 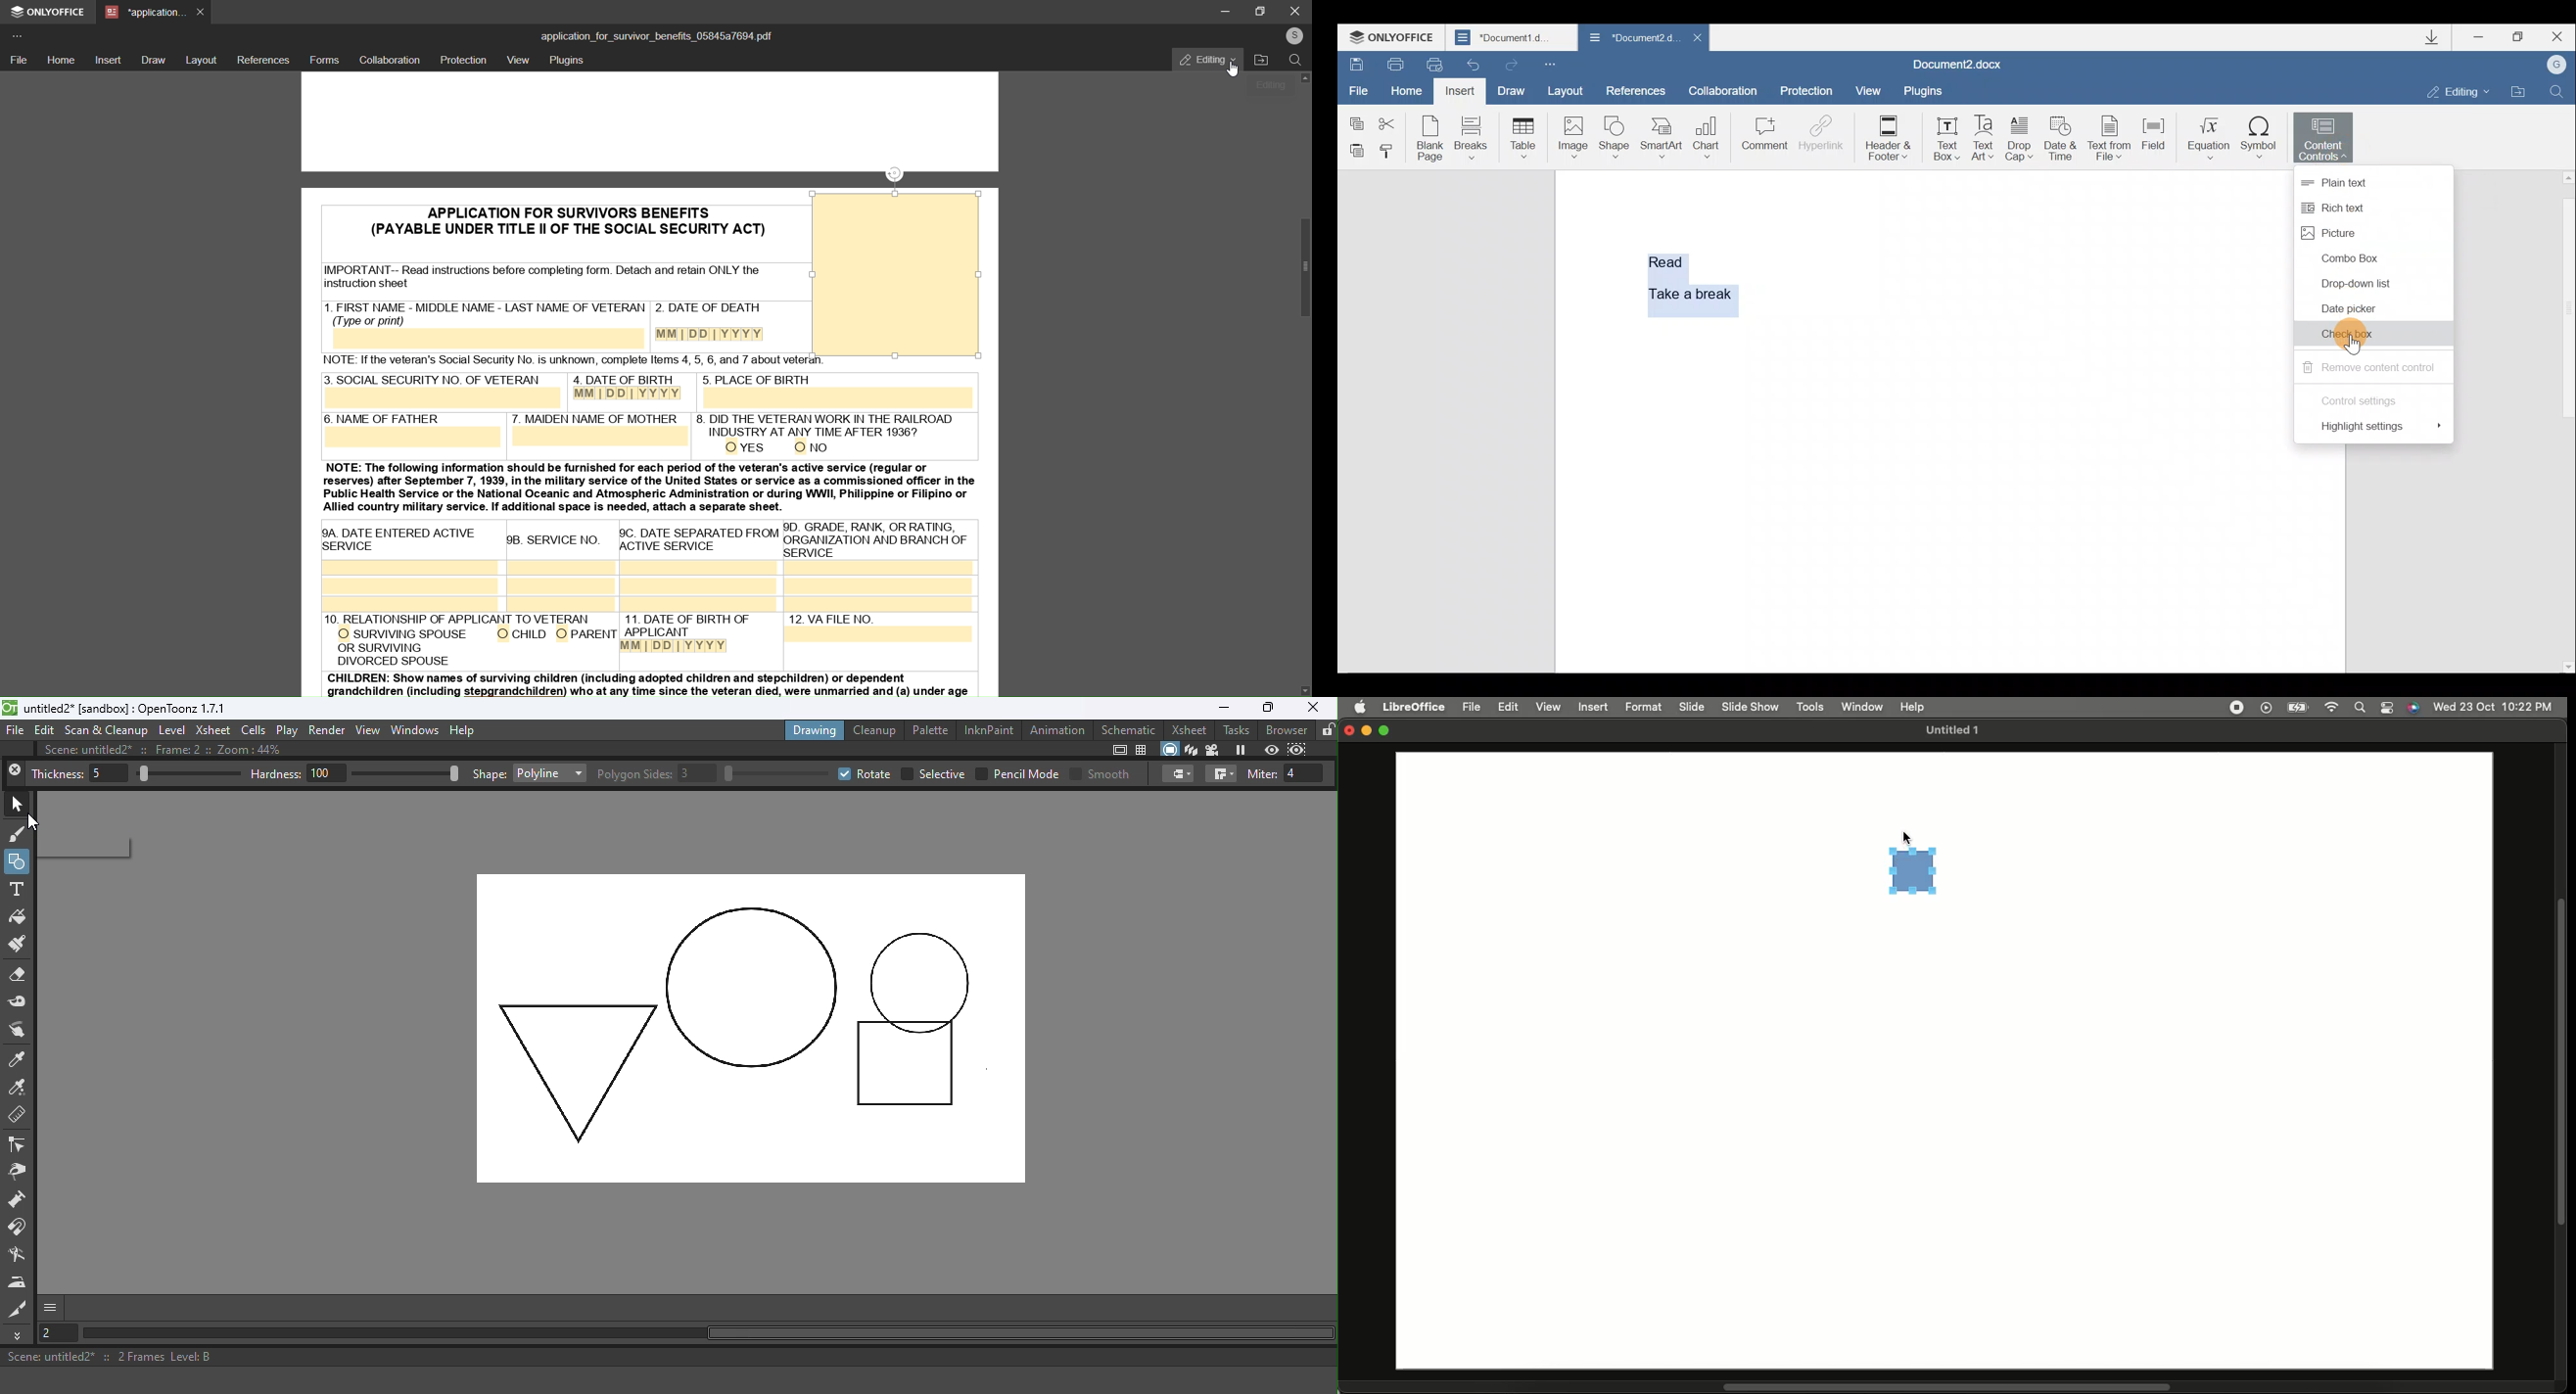 I want to click on Close, so click(x=1698, y=37).